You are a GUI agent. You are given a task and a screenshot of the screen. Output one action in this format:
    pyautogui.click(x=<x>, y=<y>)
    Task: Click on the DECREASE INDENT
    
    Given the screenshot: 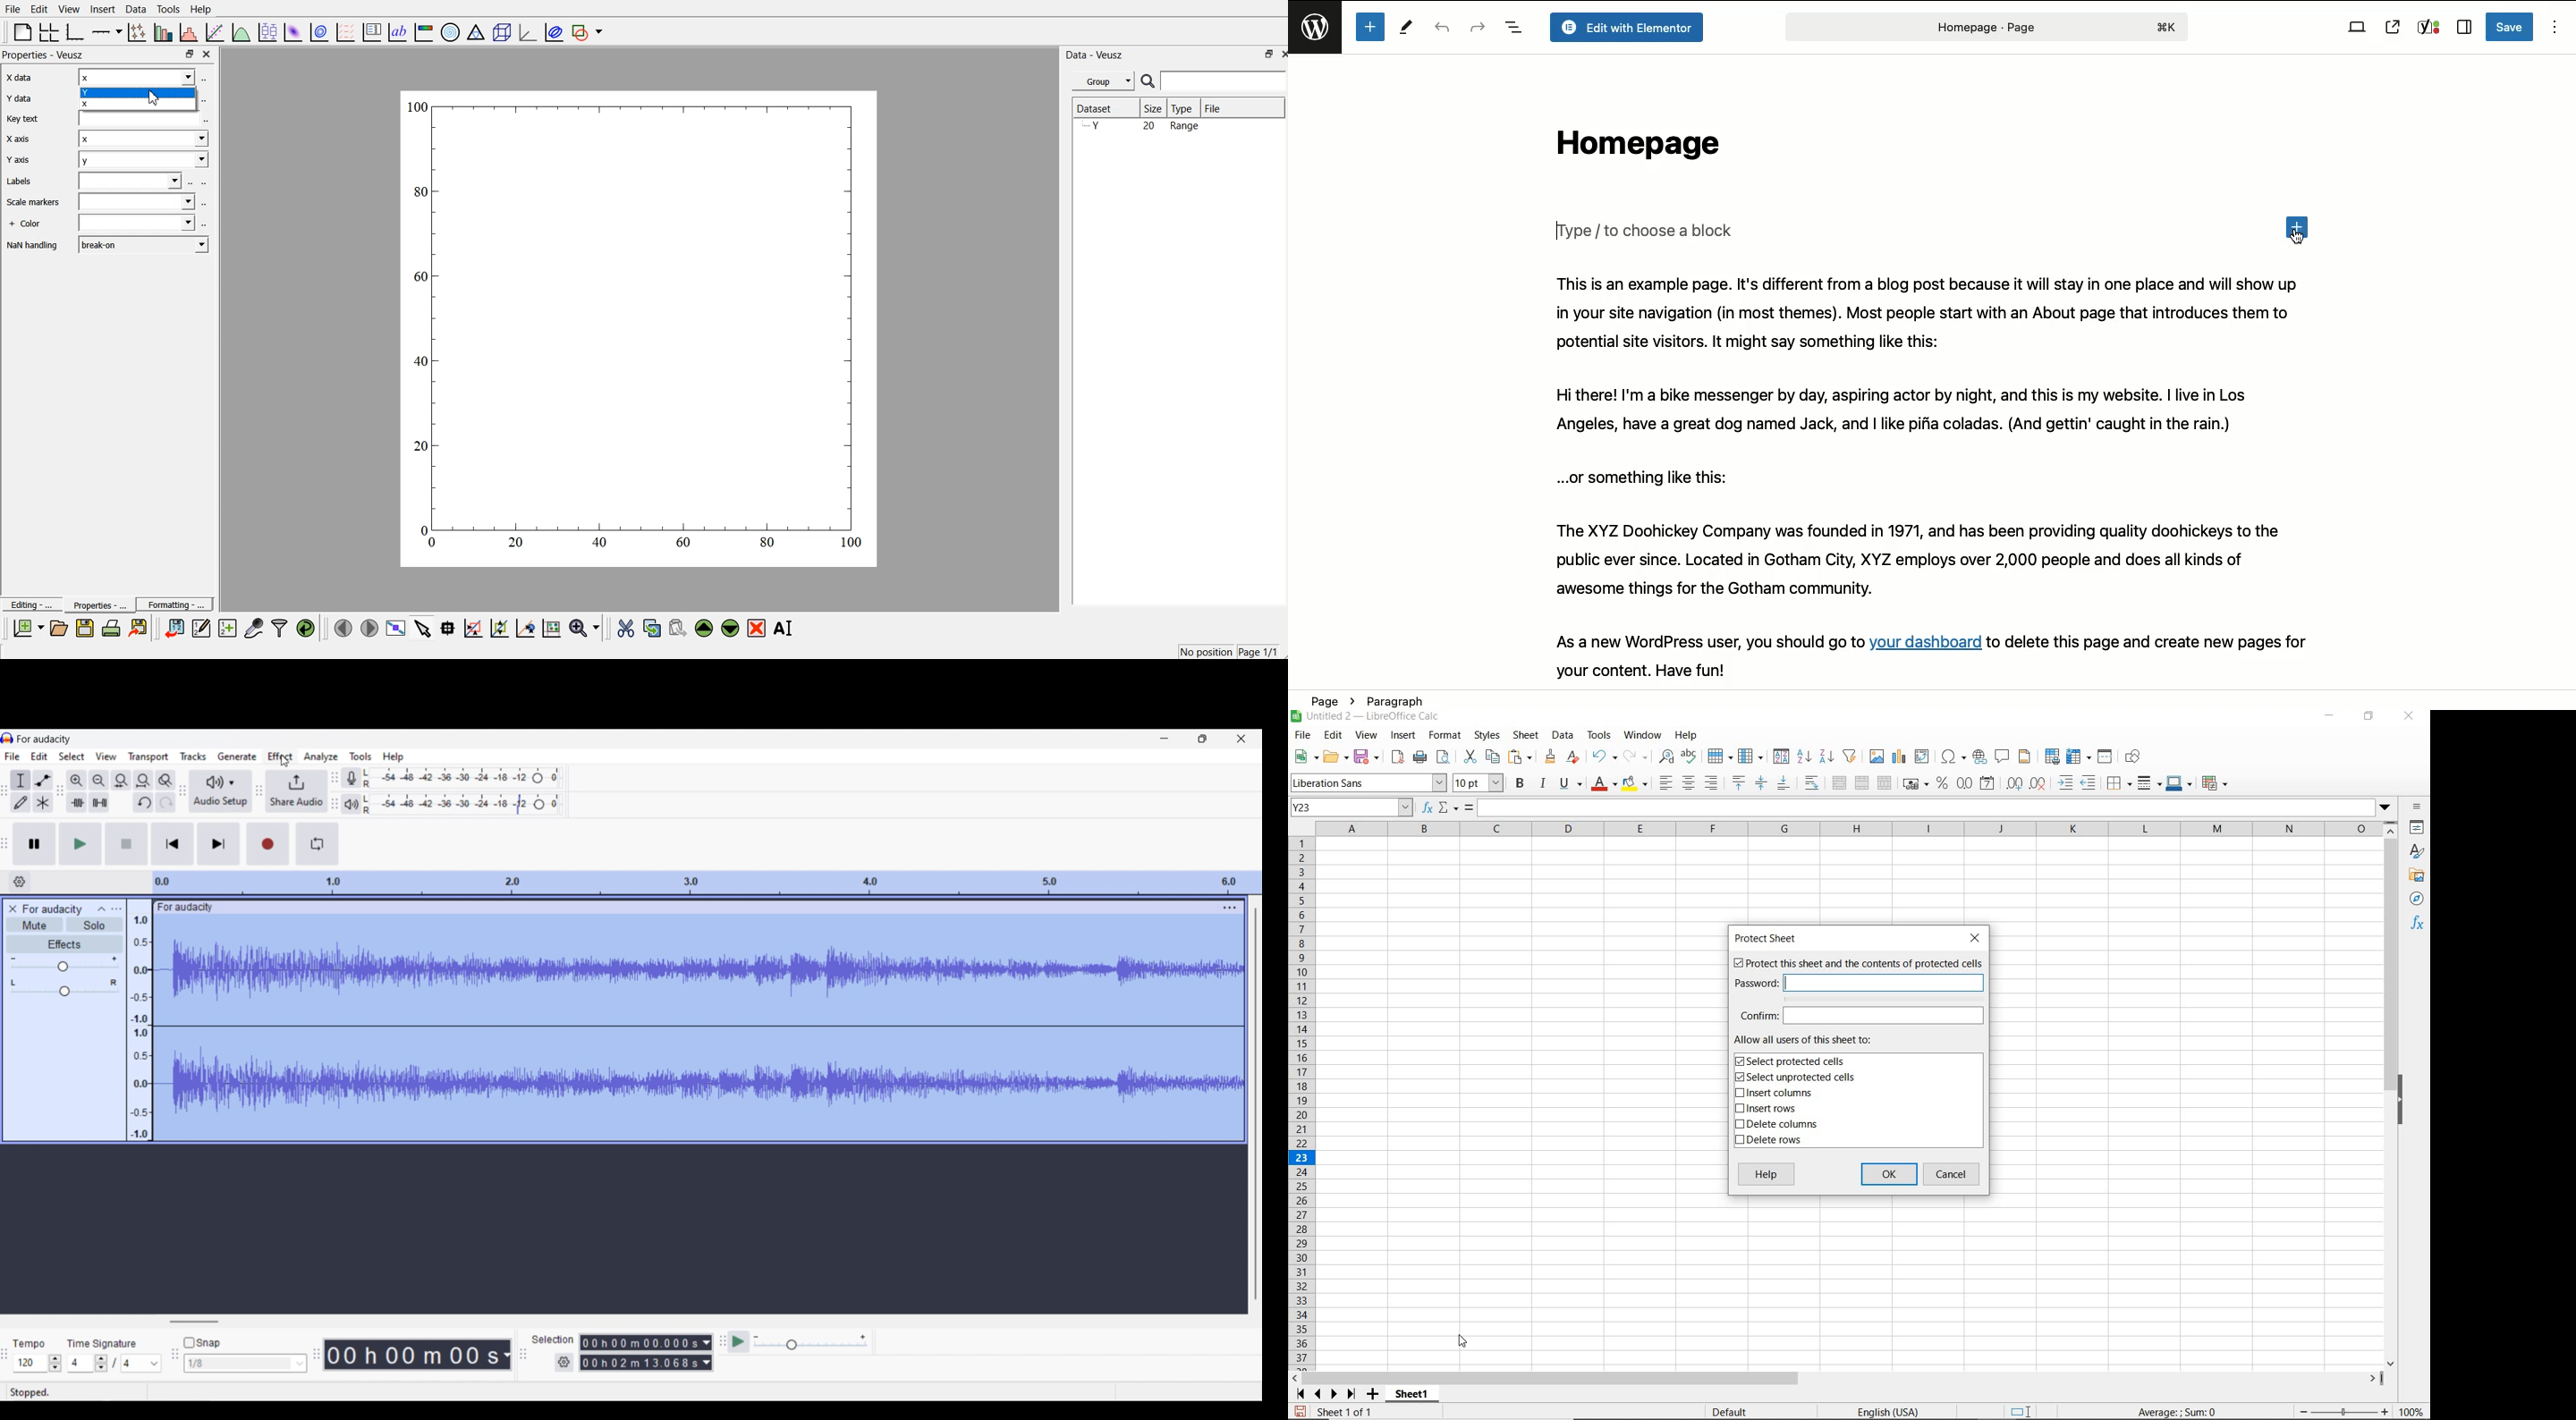 What is the action you would take?
    pyautogui.click(x=2089, y=784)
    